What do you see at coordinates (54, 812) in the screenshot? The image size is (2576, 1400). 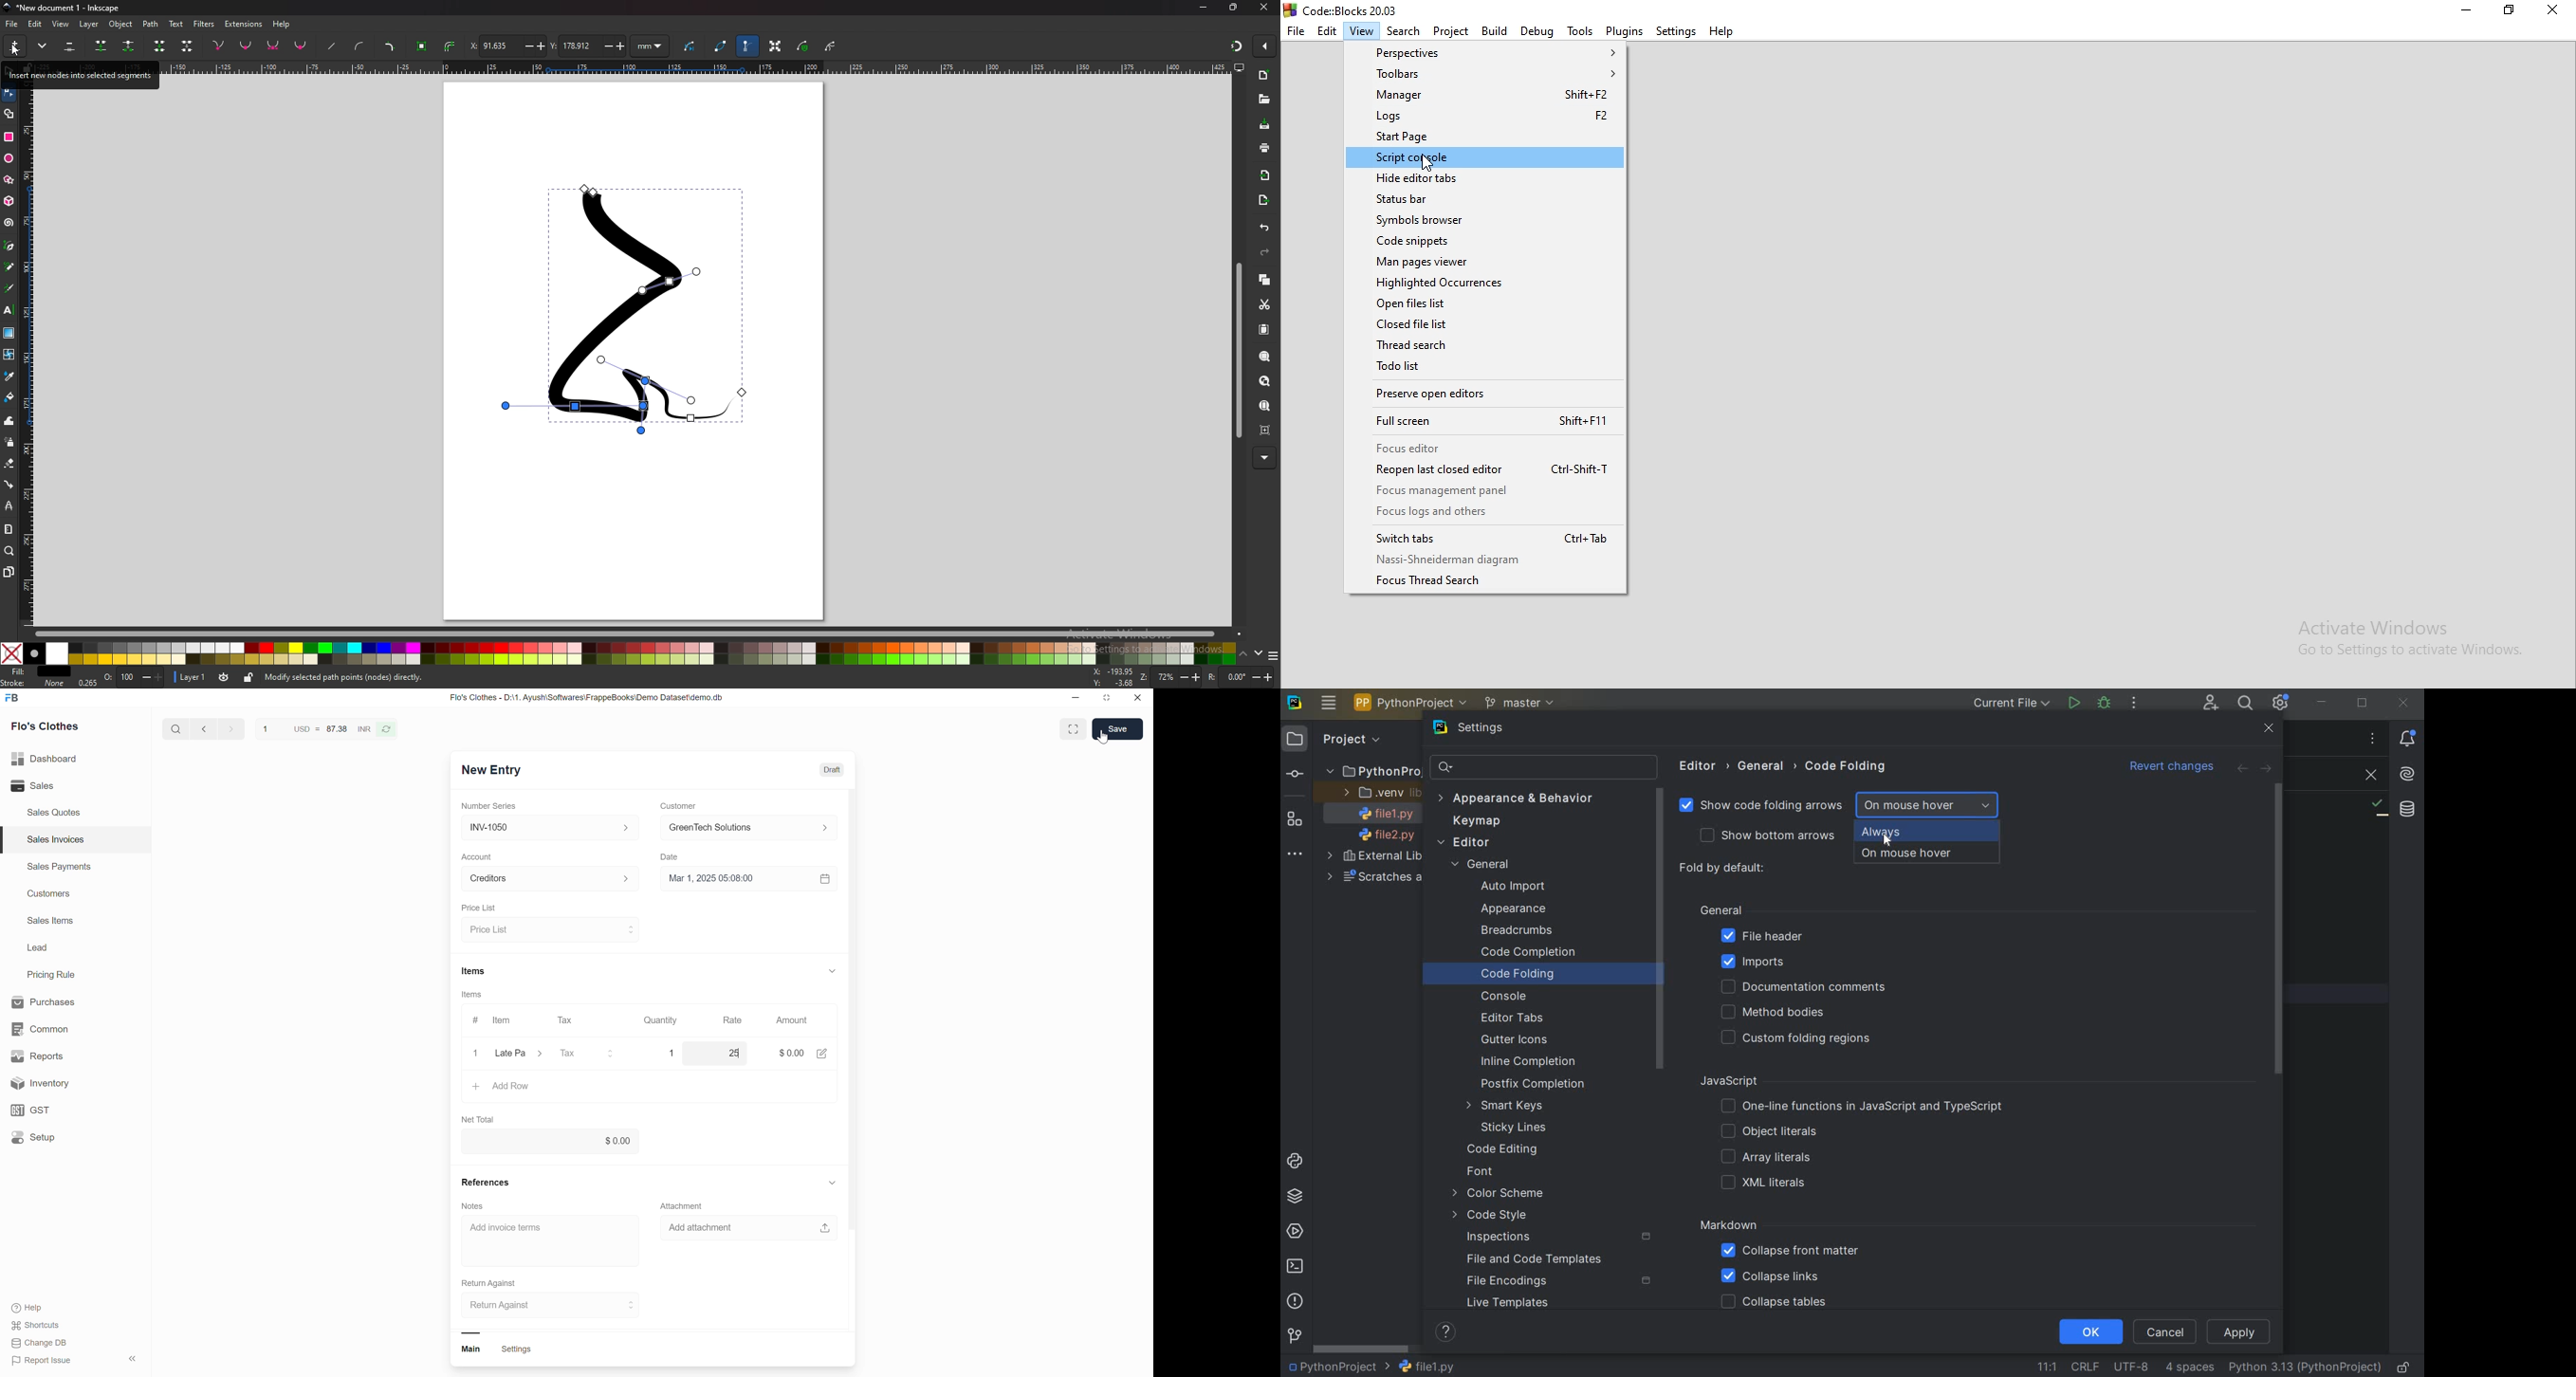 I see `Sales Quotes` at bounding box center [54, 812].